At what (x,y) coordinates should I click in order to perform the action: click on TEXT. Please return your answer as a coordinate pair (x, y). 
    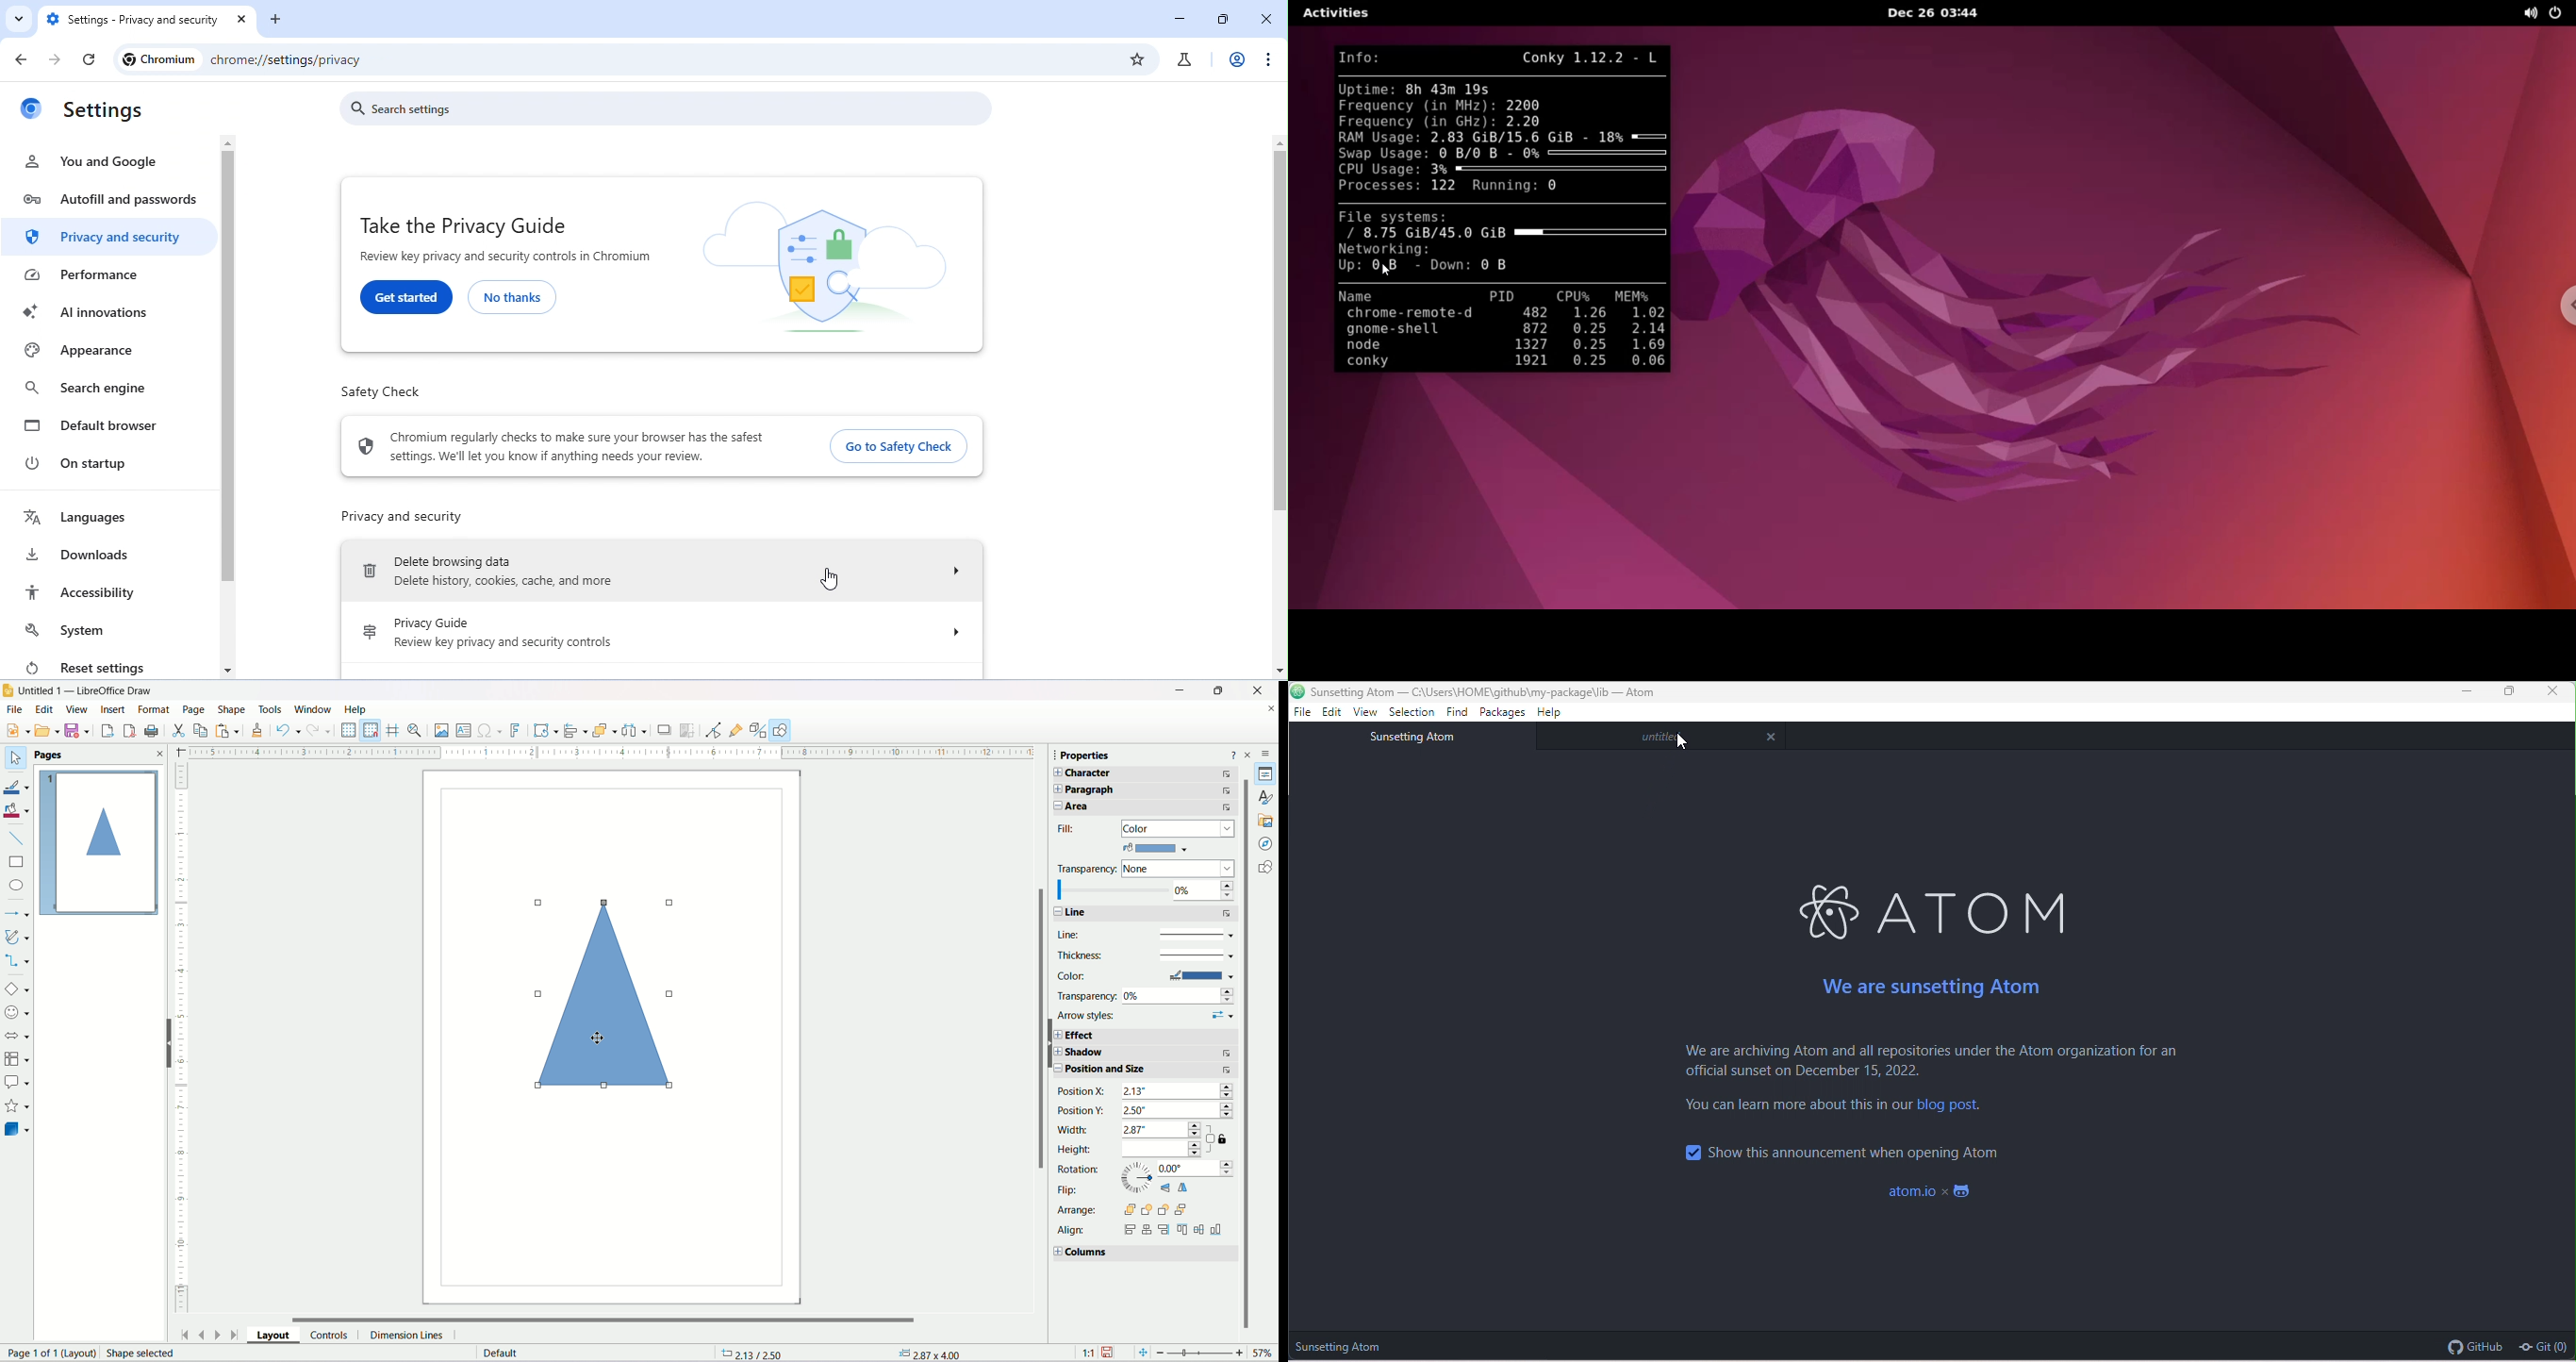
    Looking at the image, I should click on (1791, 1100).